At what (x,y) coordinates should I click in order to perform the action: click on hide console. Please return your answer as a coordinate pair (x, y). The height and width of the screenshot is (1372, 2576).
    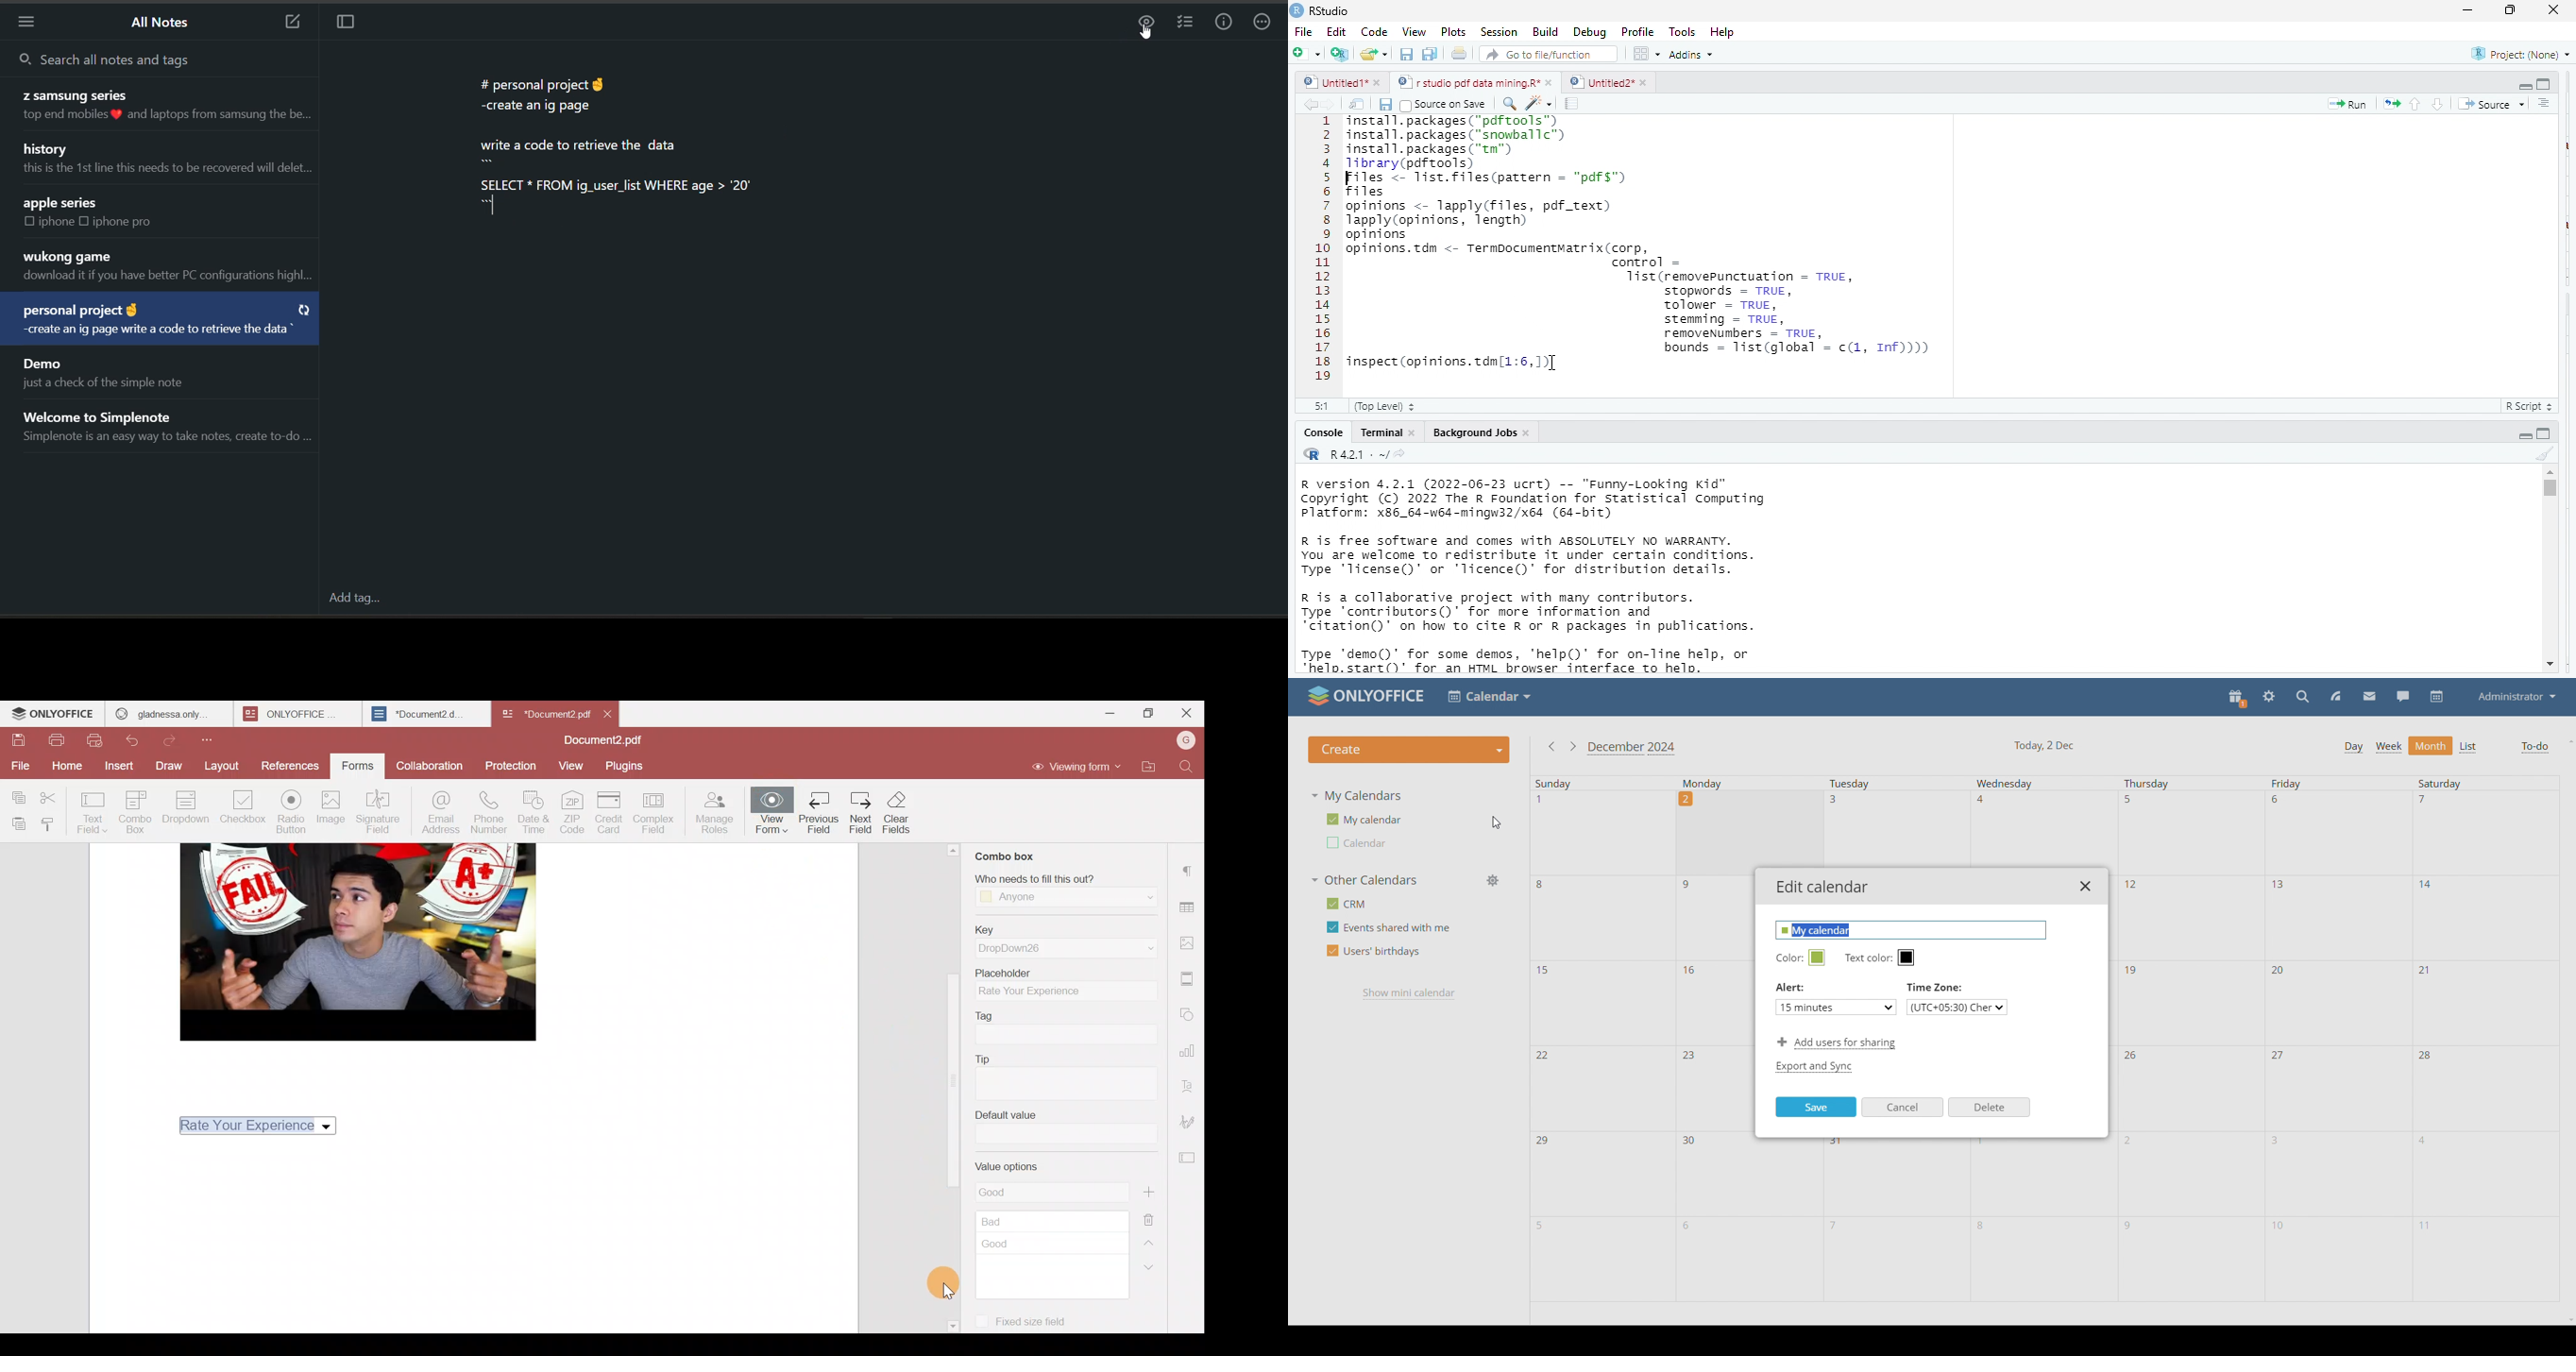
    Looking at the image, I should click on (2545, 432).